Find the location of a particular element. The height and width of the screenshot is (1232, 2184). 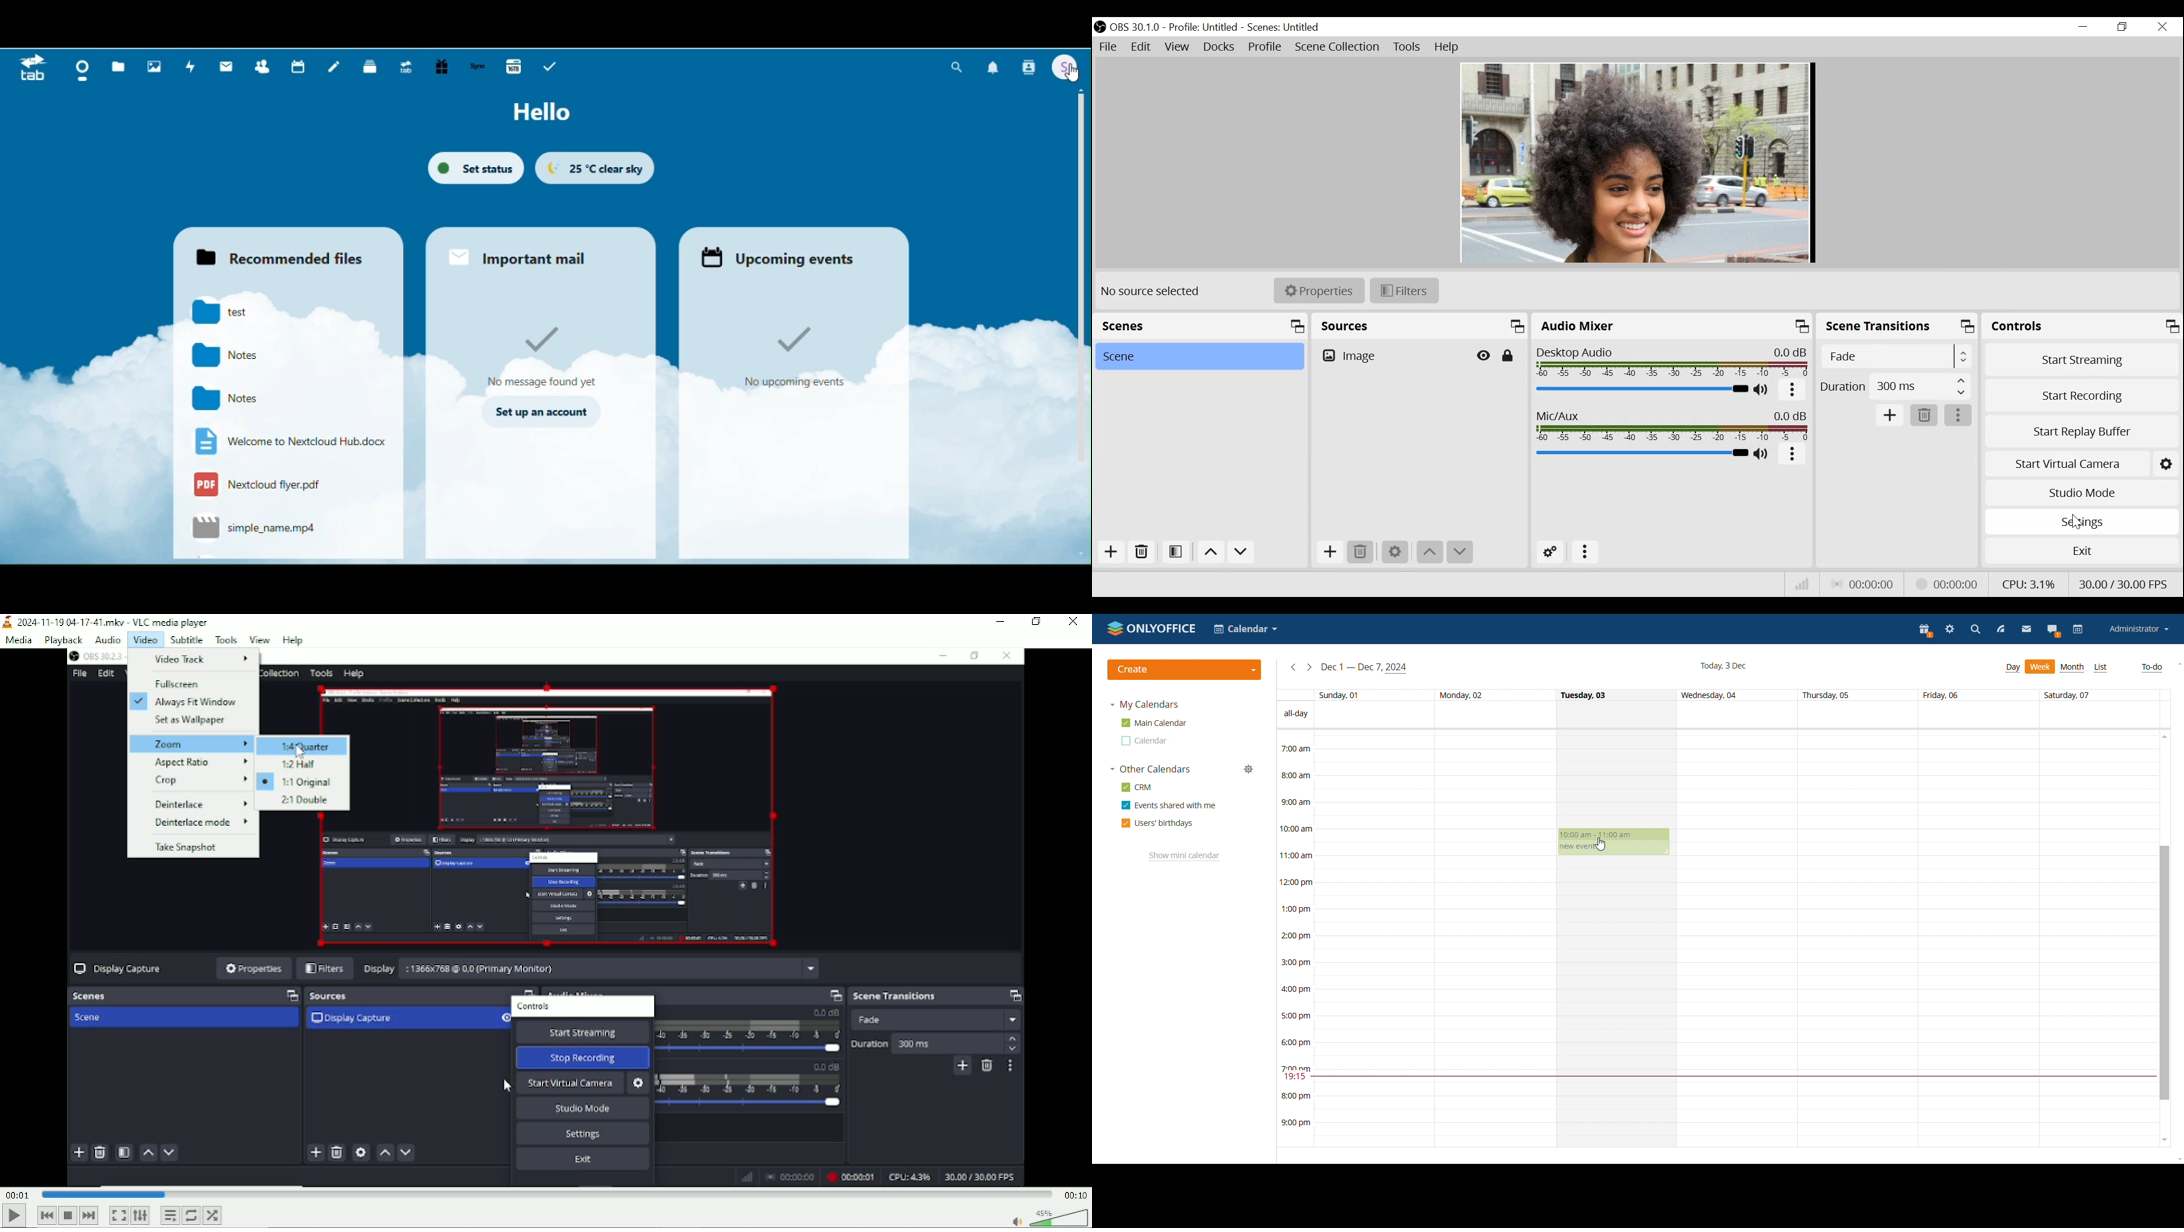

Welcome to Nextcloud Hub.doox is located at coordinates (288, 442).